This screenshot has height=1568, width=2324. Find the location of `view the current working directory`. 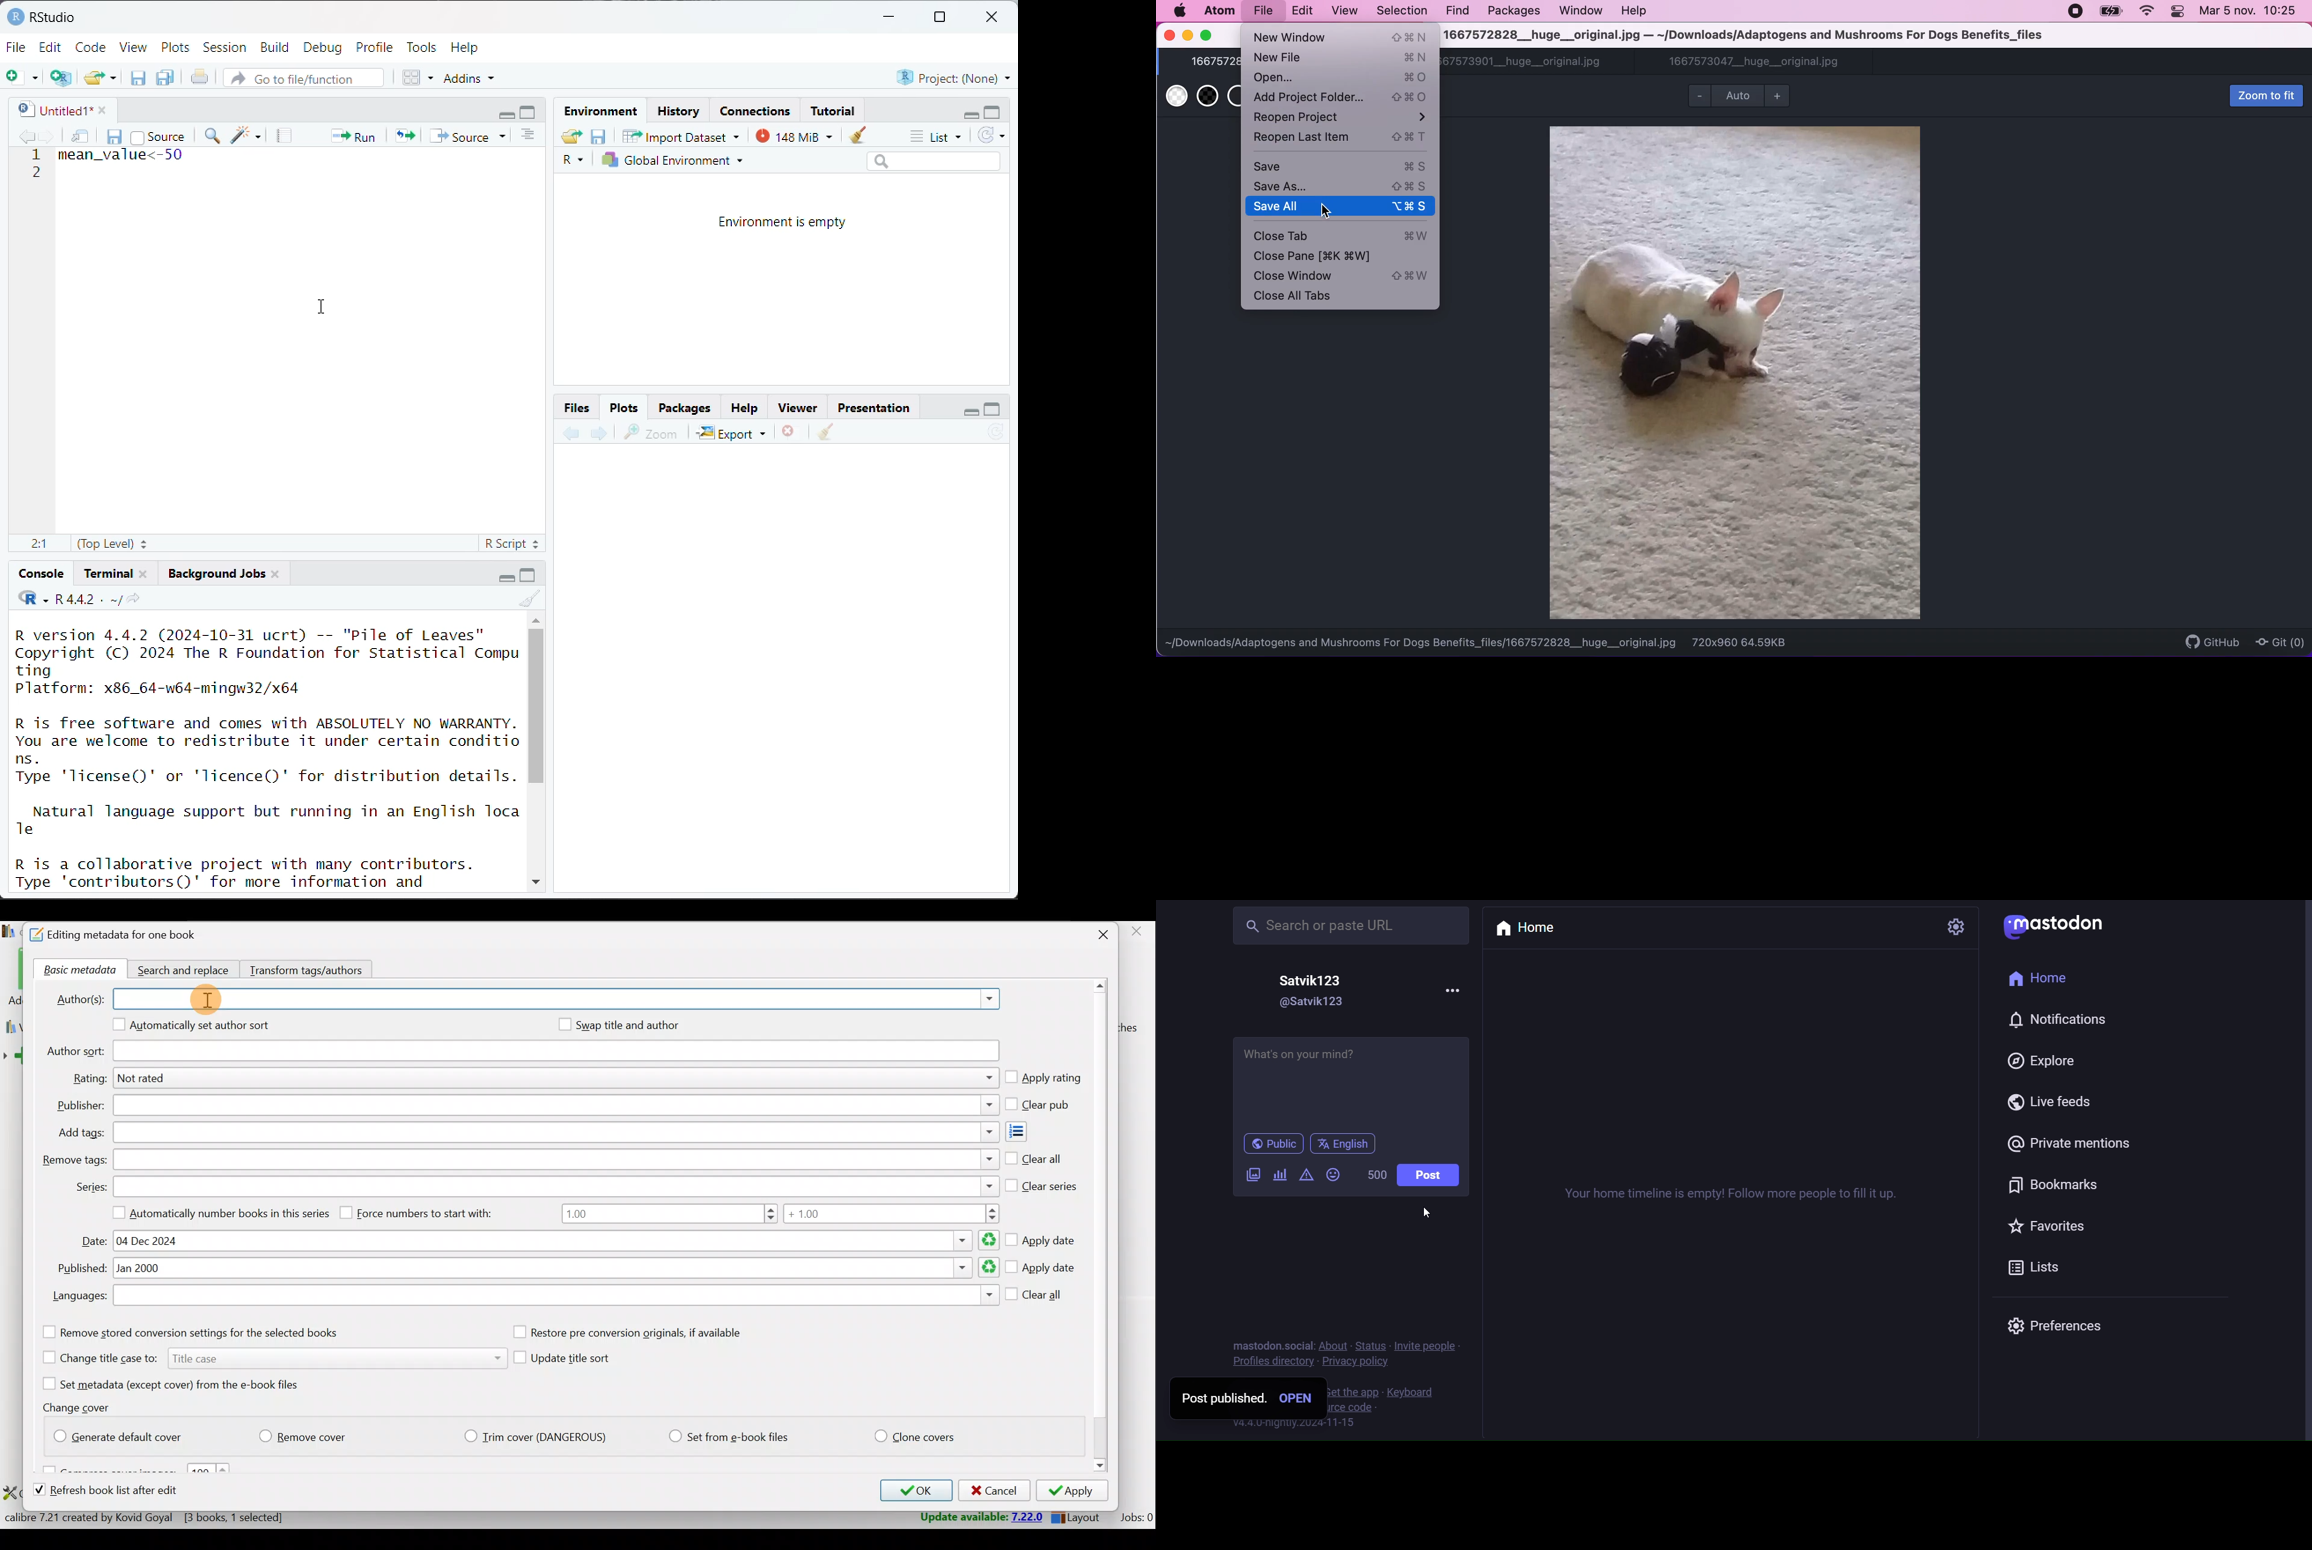

view the current working directory is located at coordinates (133, 599).